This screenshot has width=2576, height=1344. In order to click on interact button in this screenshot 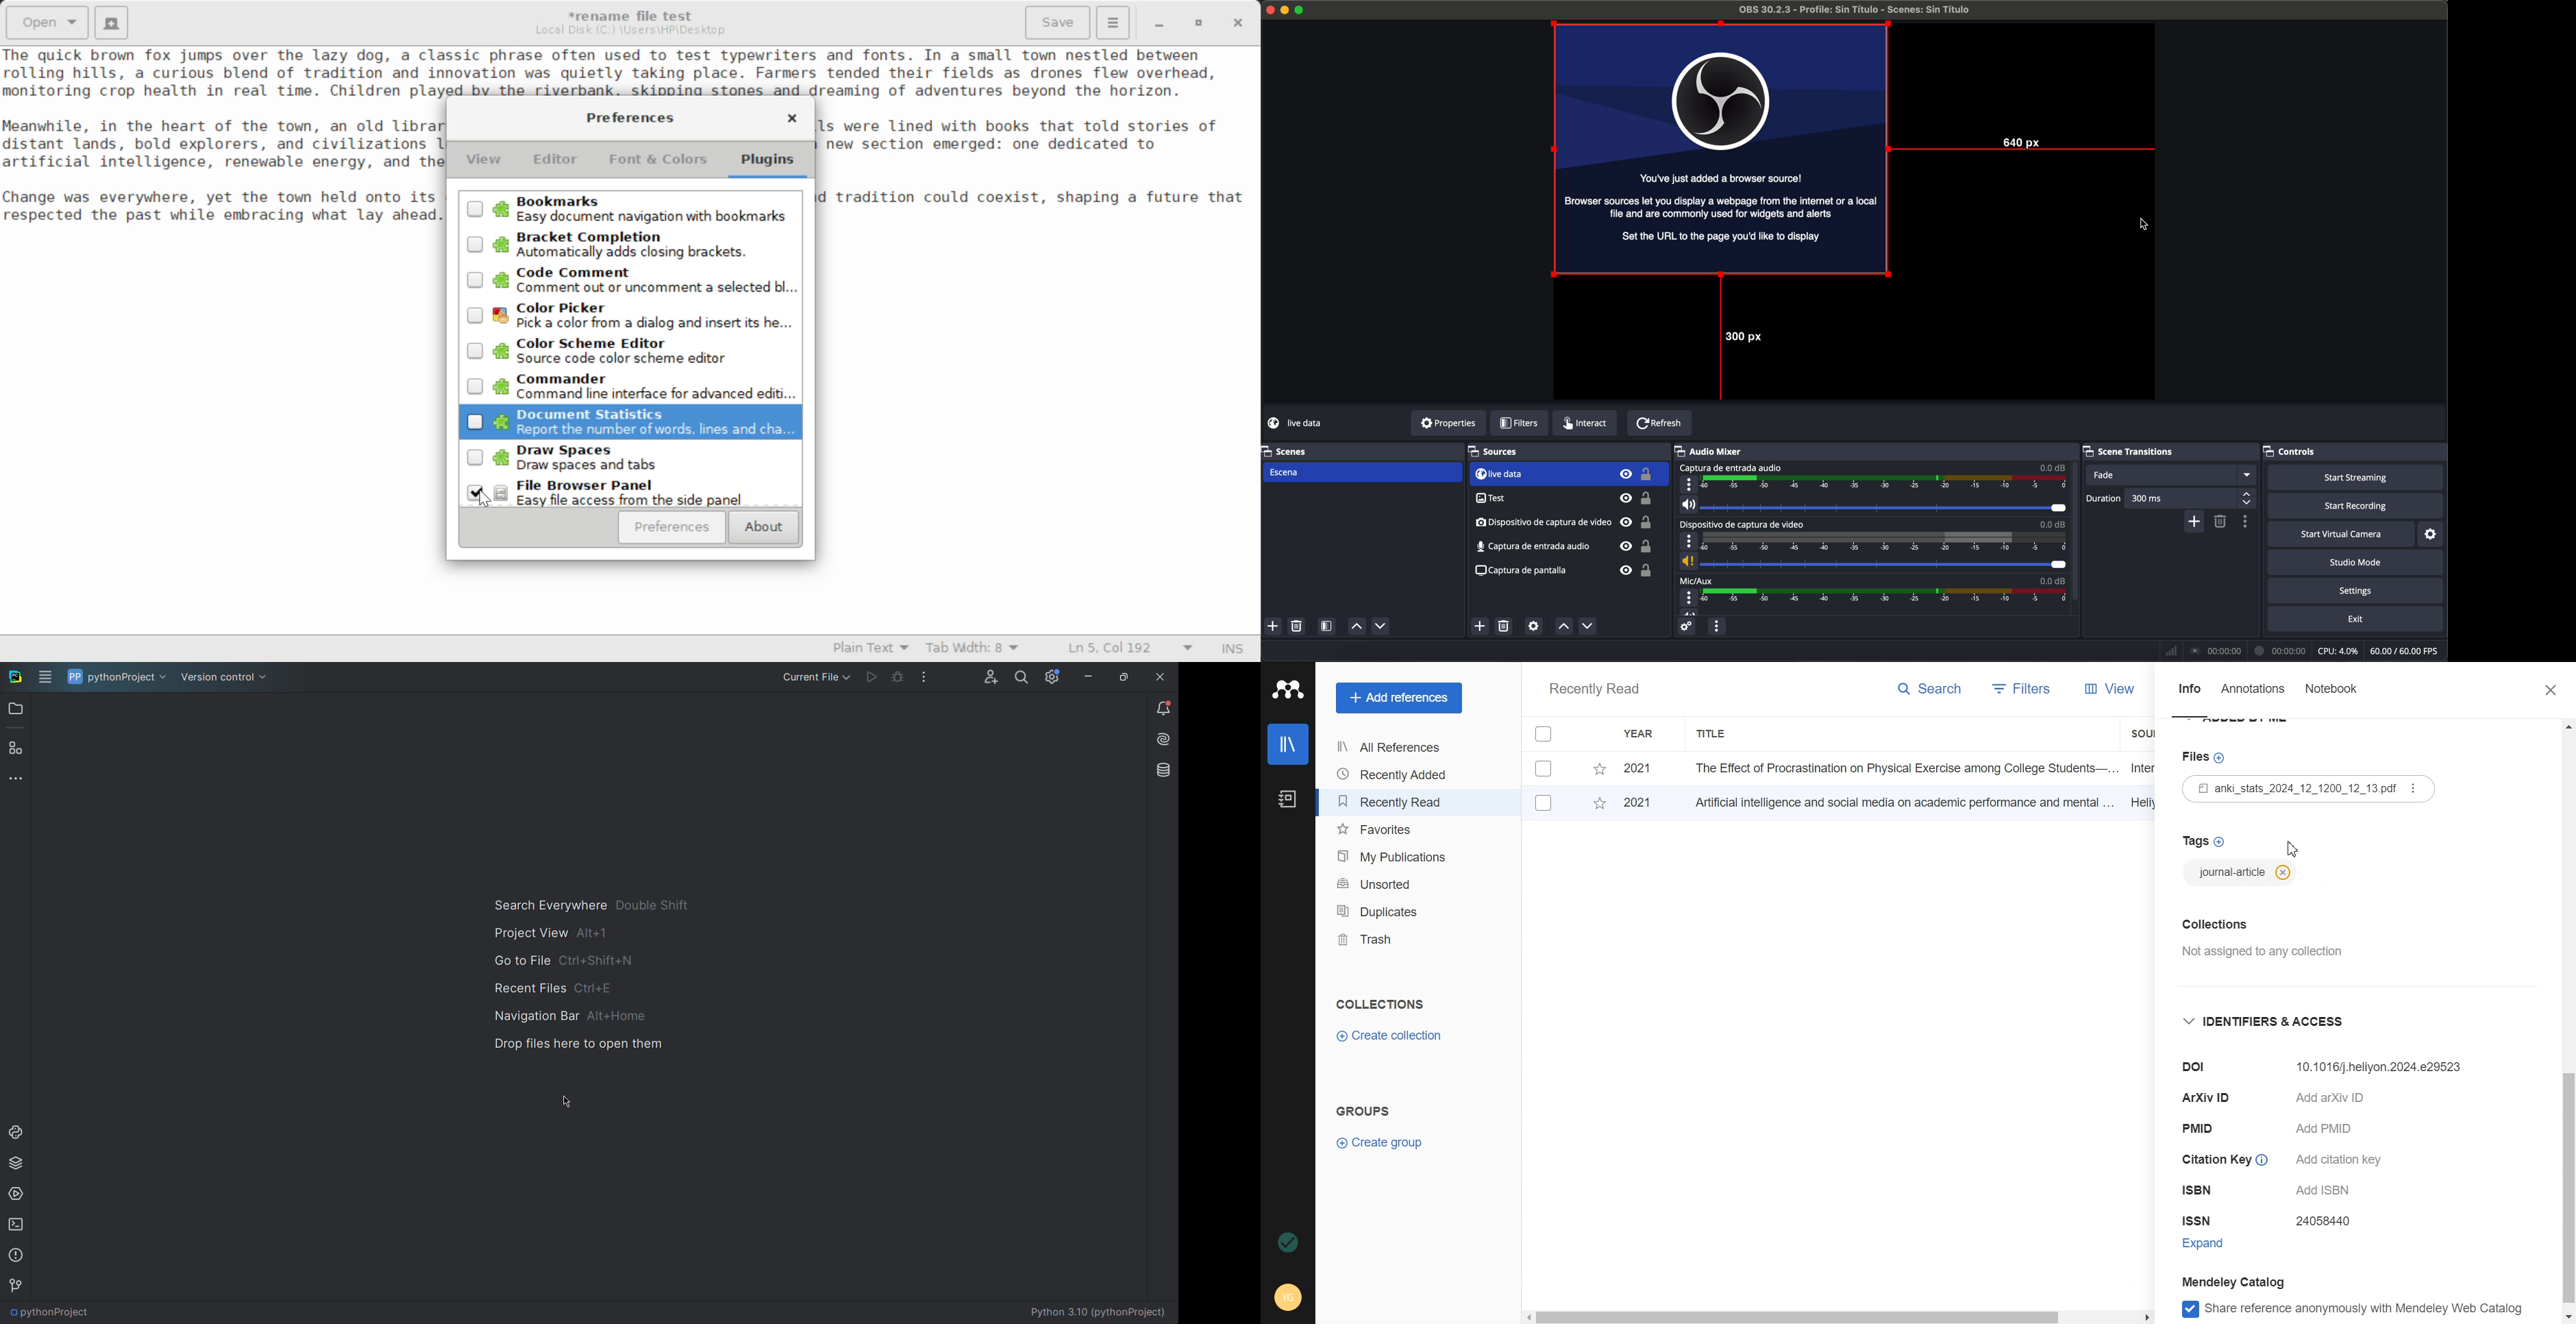, I will do `click(1587, 425)`.